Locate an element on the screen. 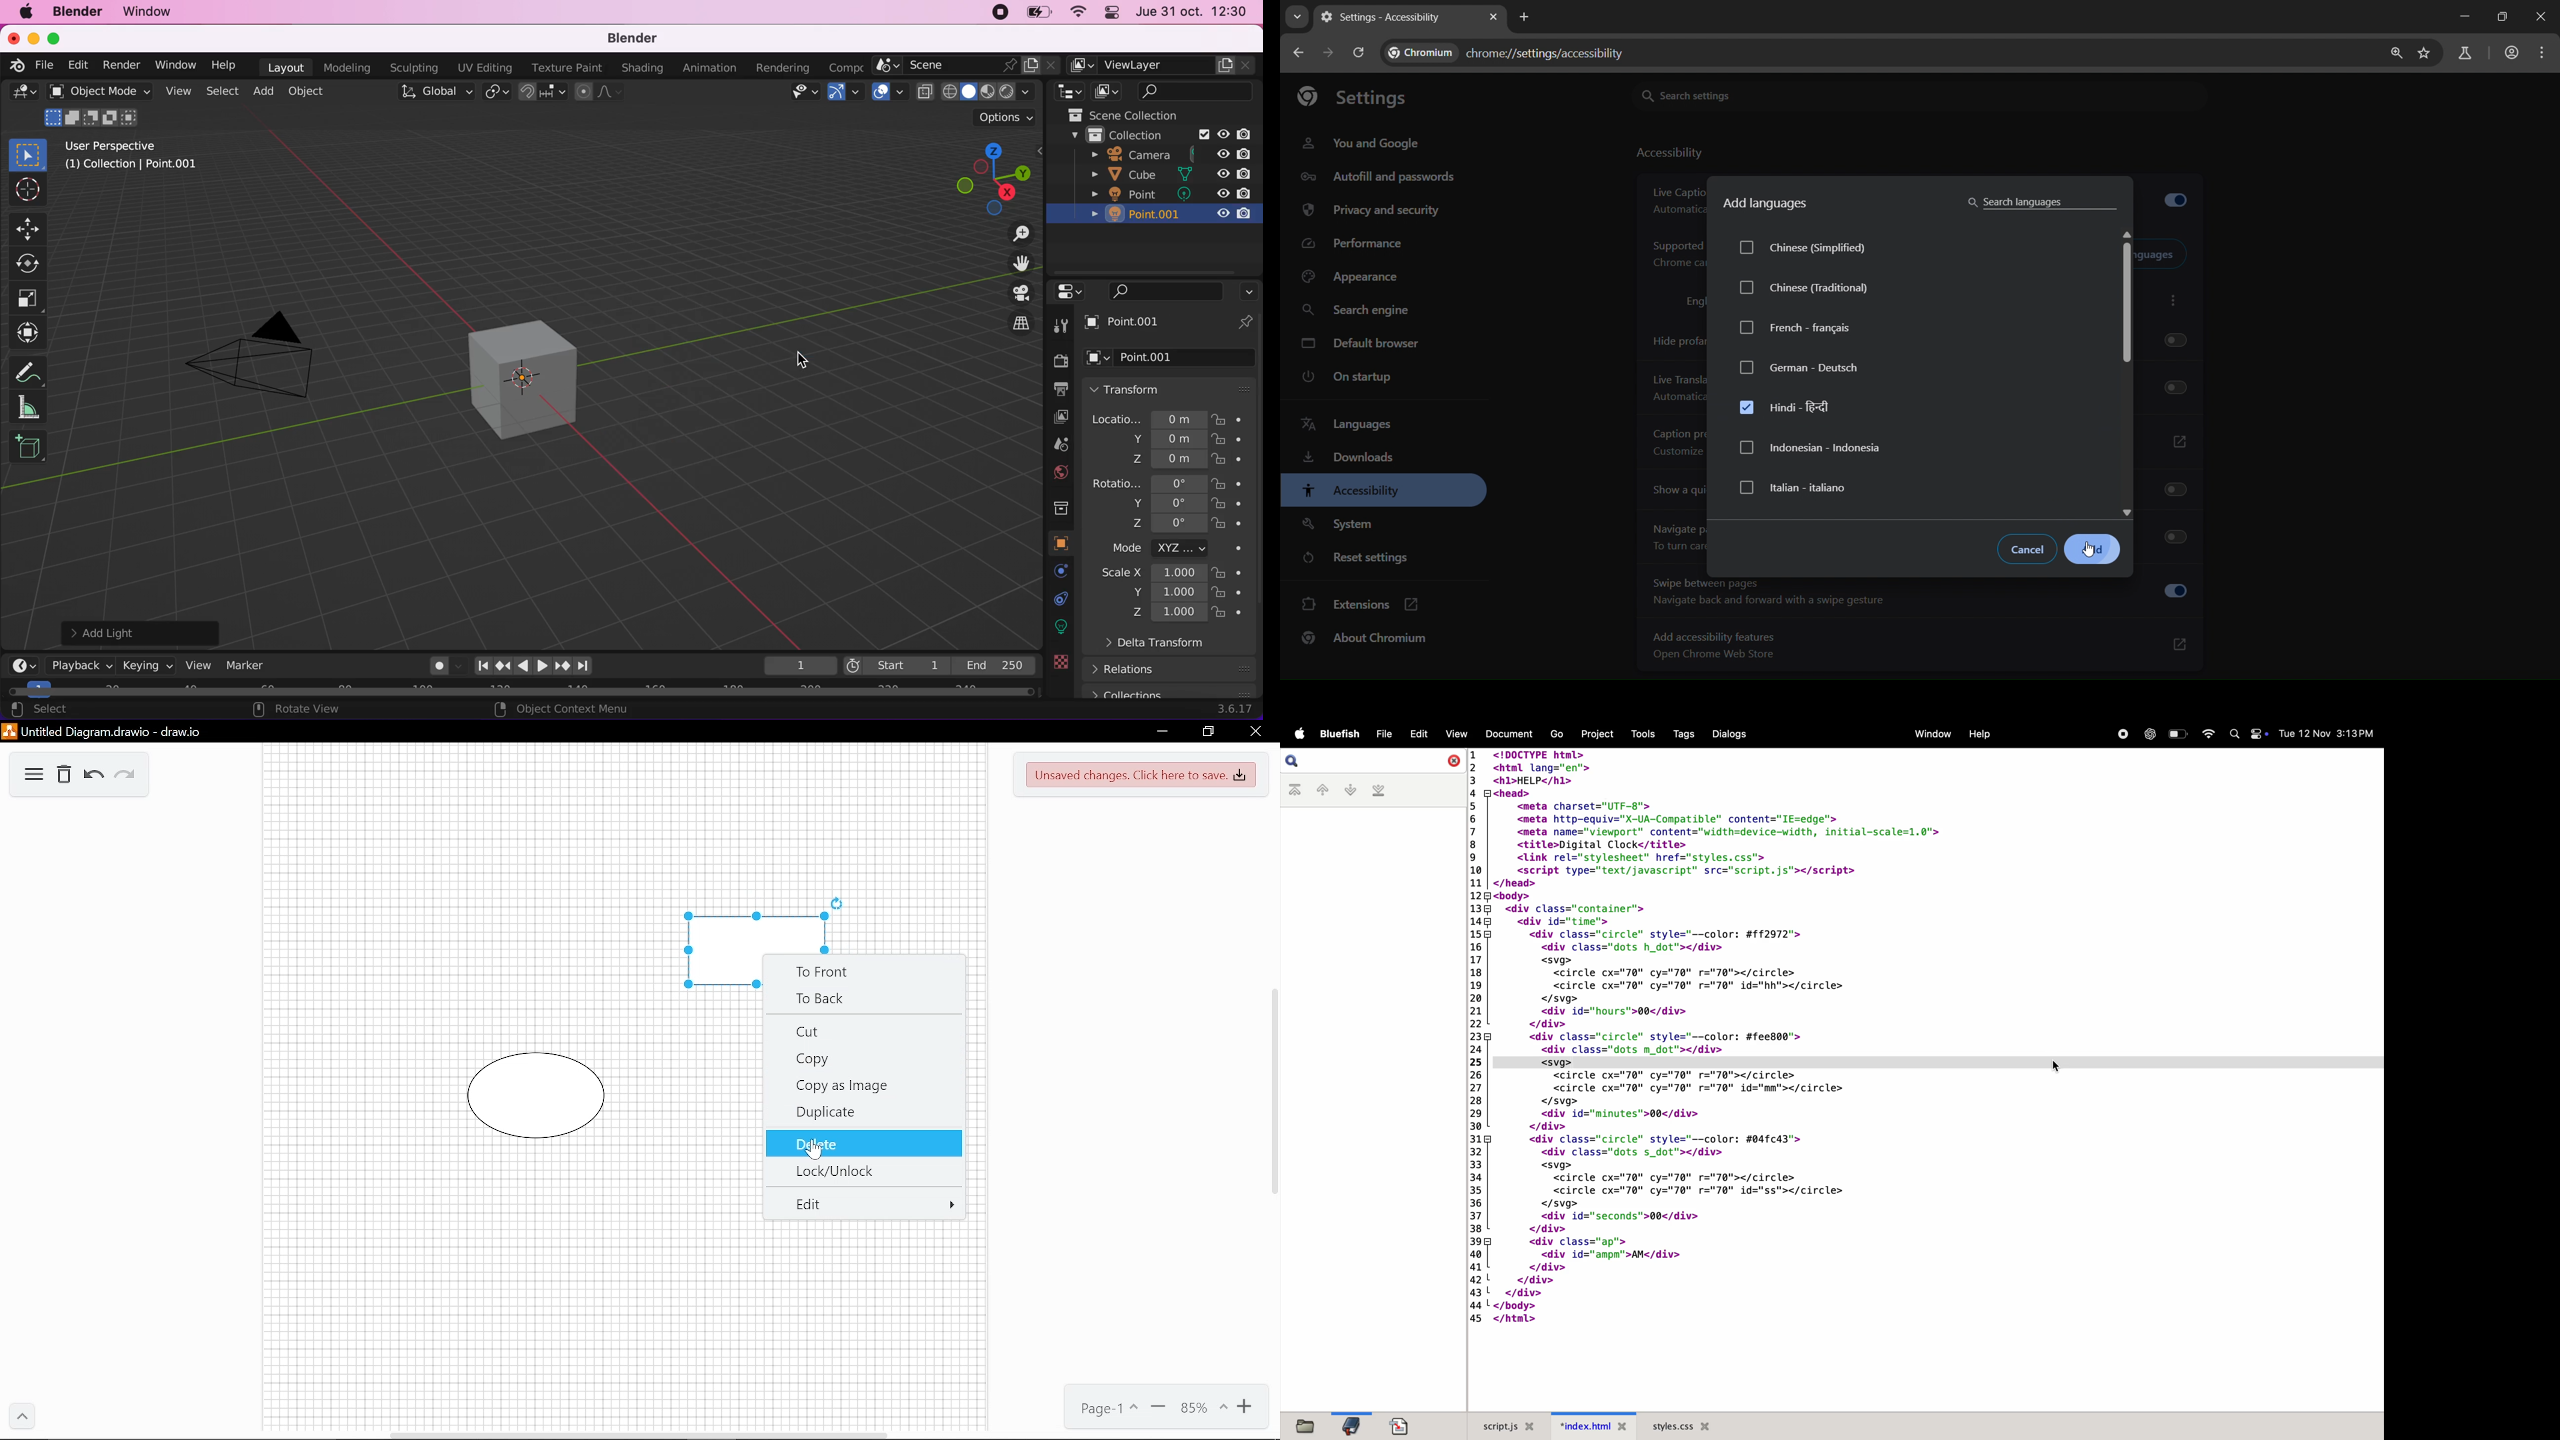  scale x 1.000 is located at coordinates (1151, 573).